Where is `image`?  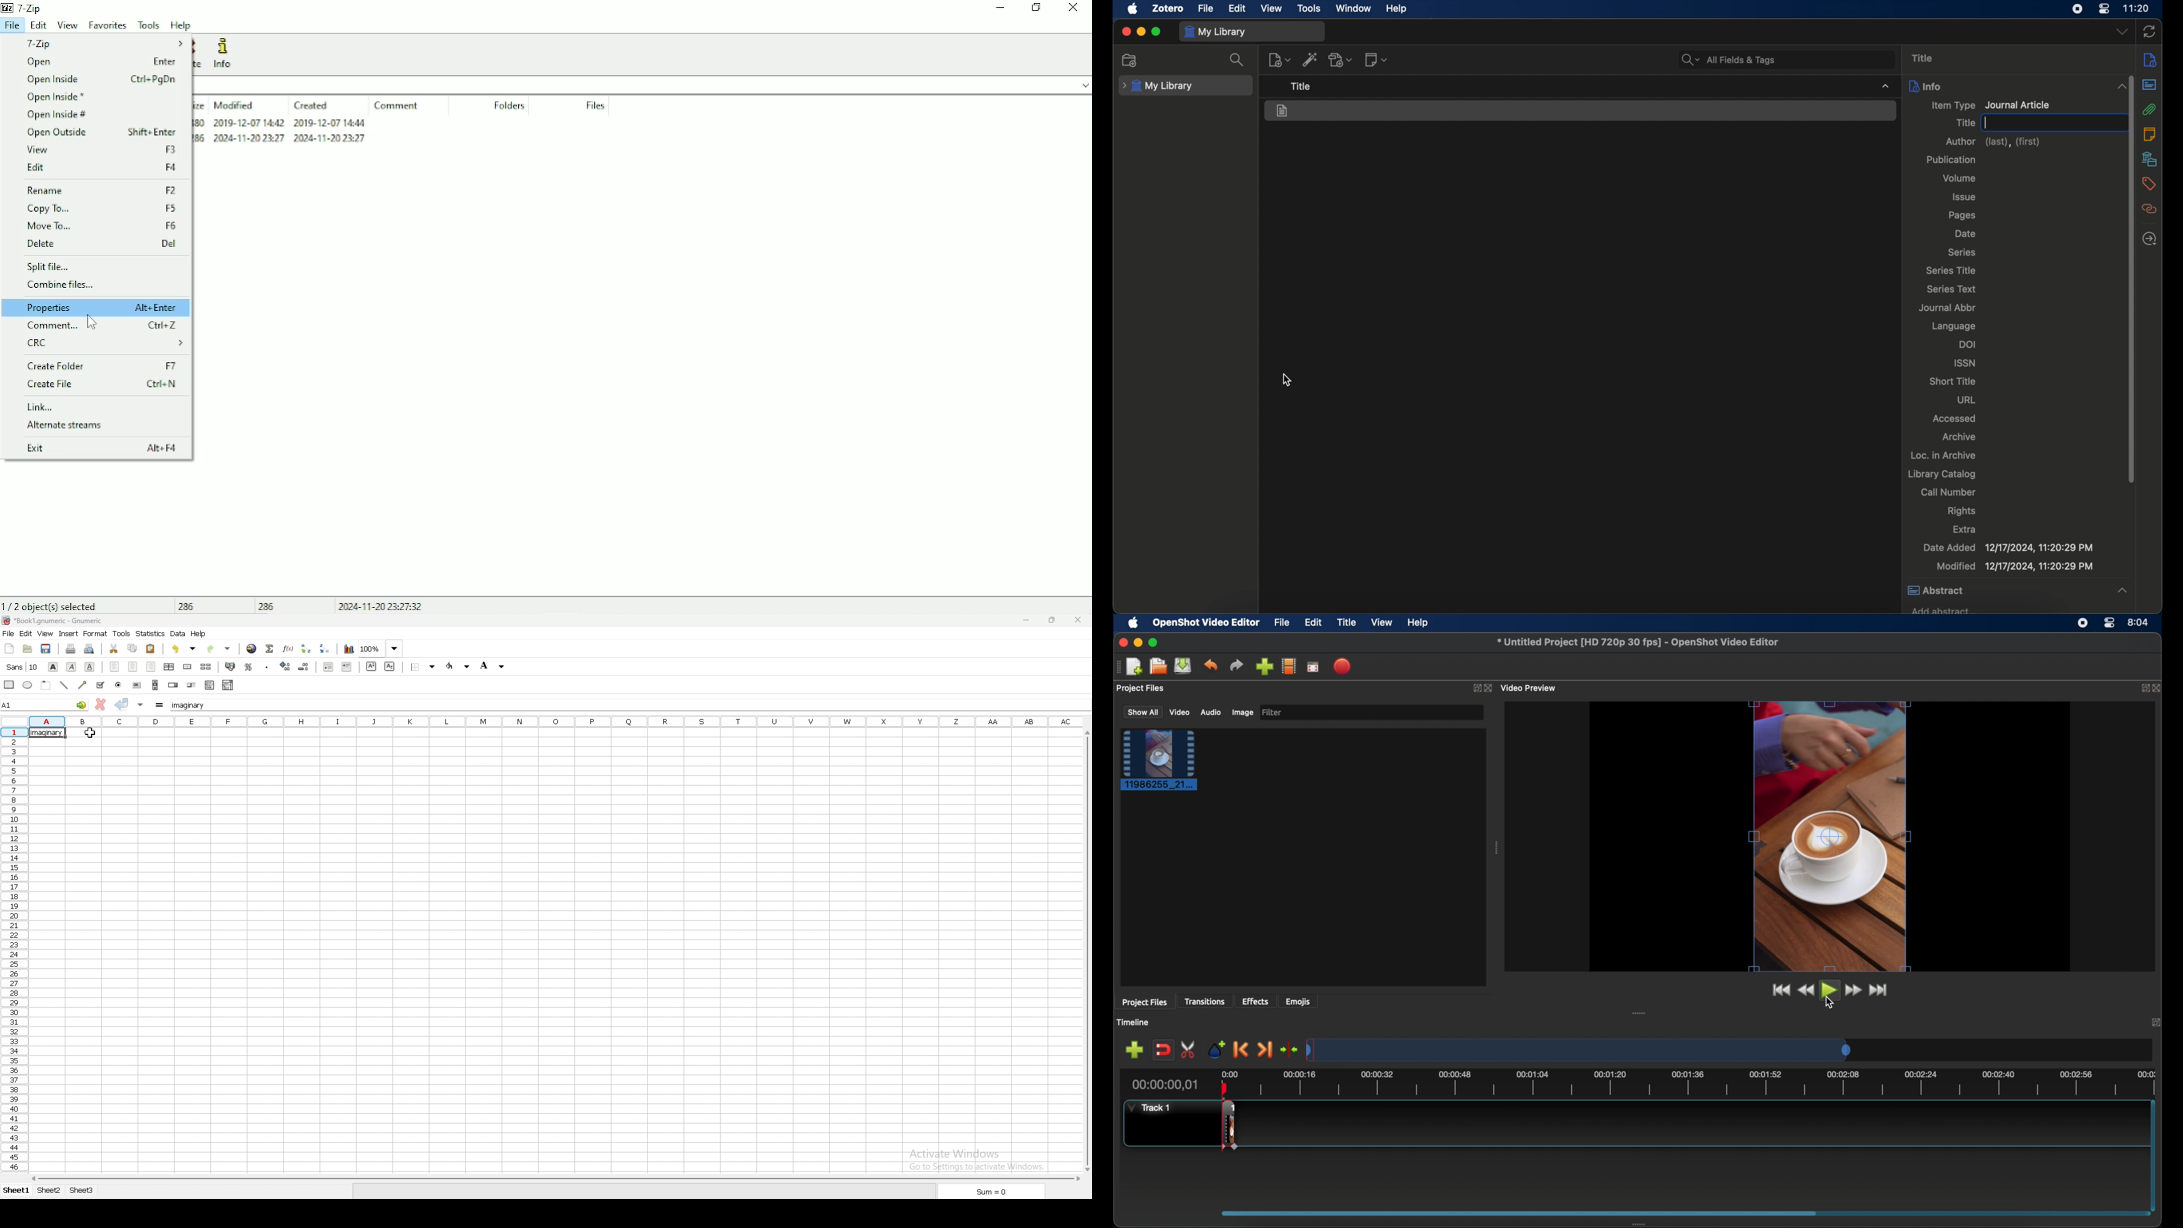 image is located at coordinates (1242, 712).